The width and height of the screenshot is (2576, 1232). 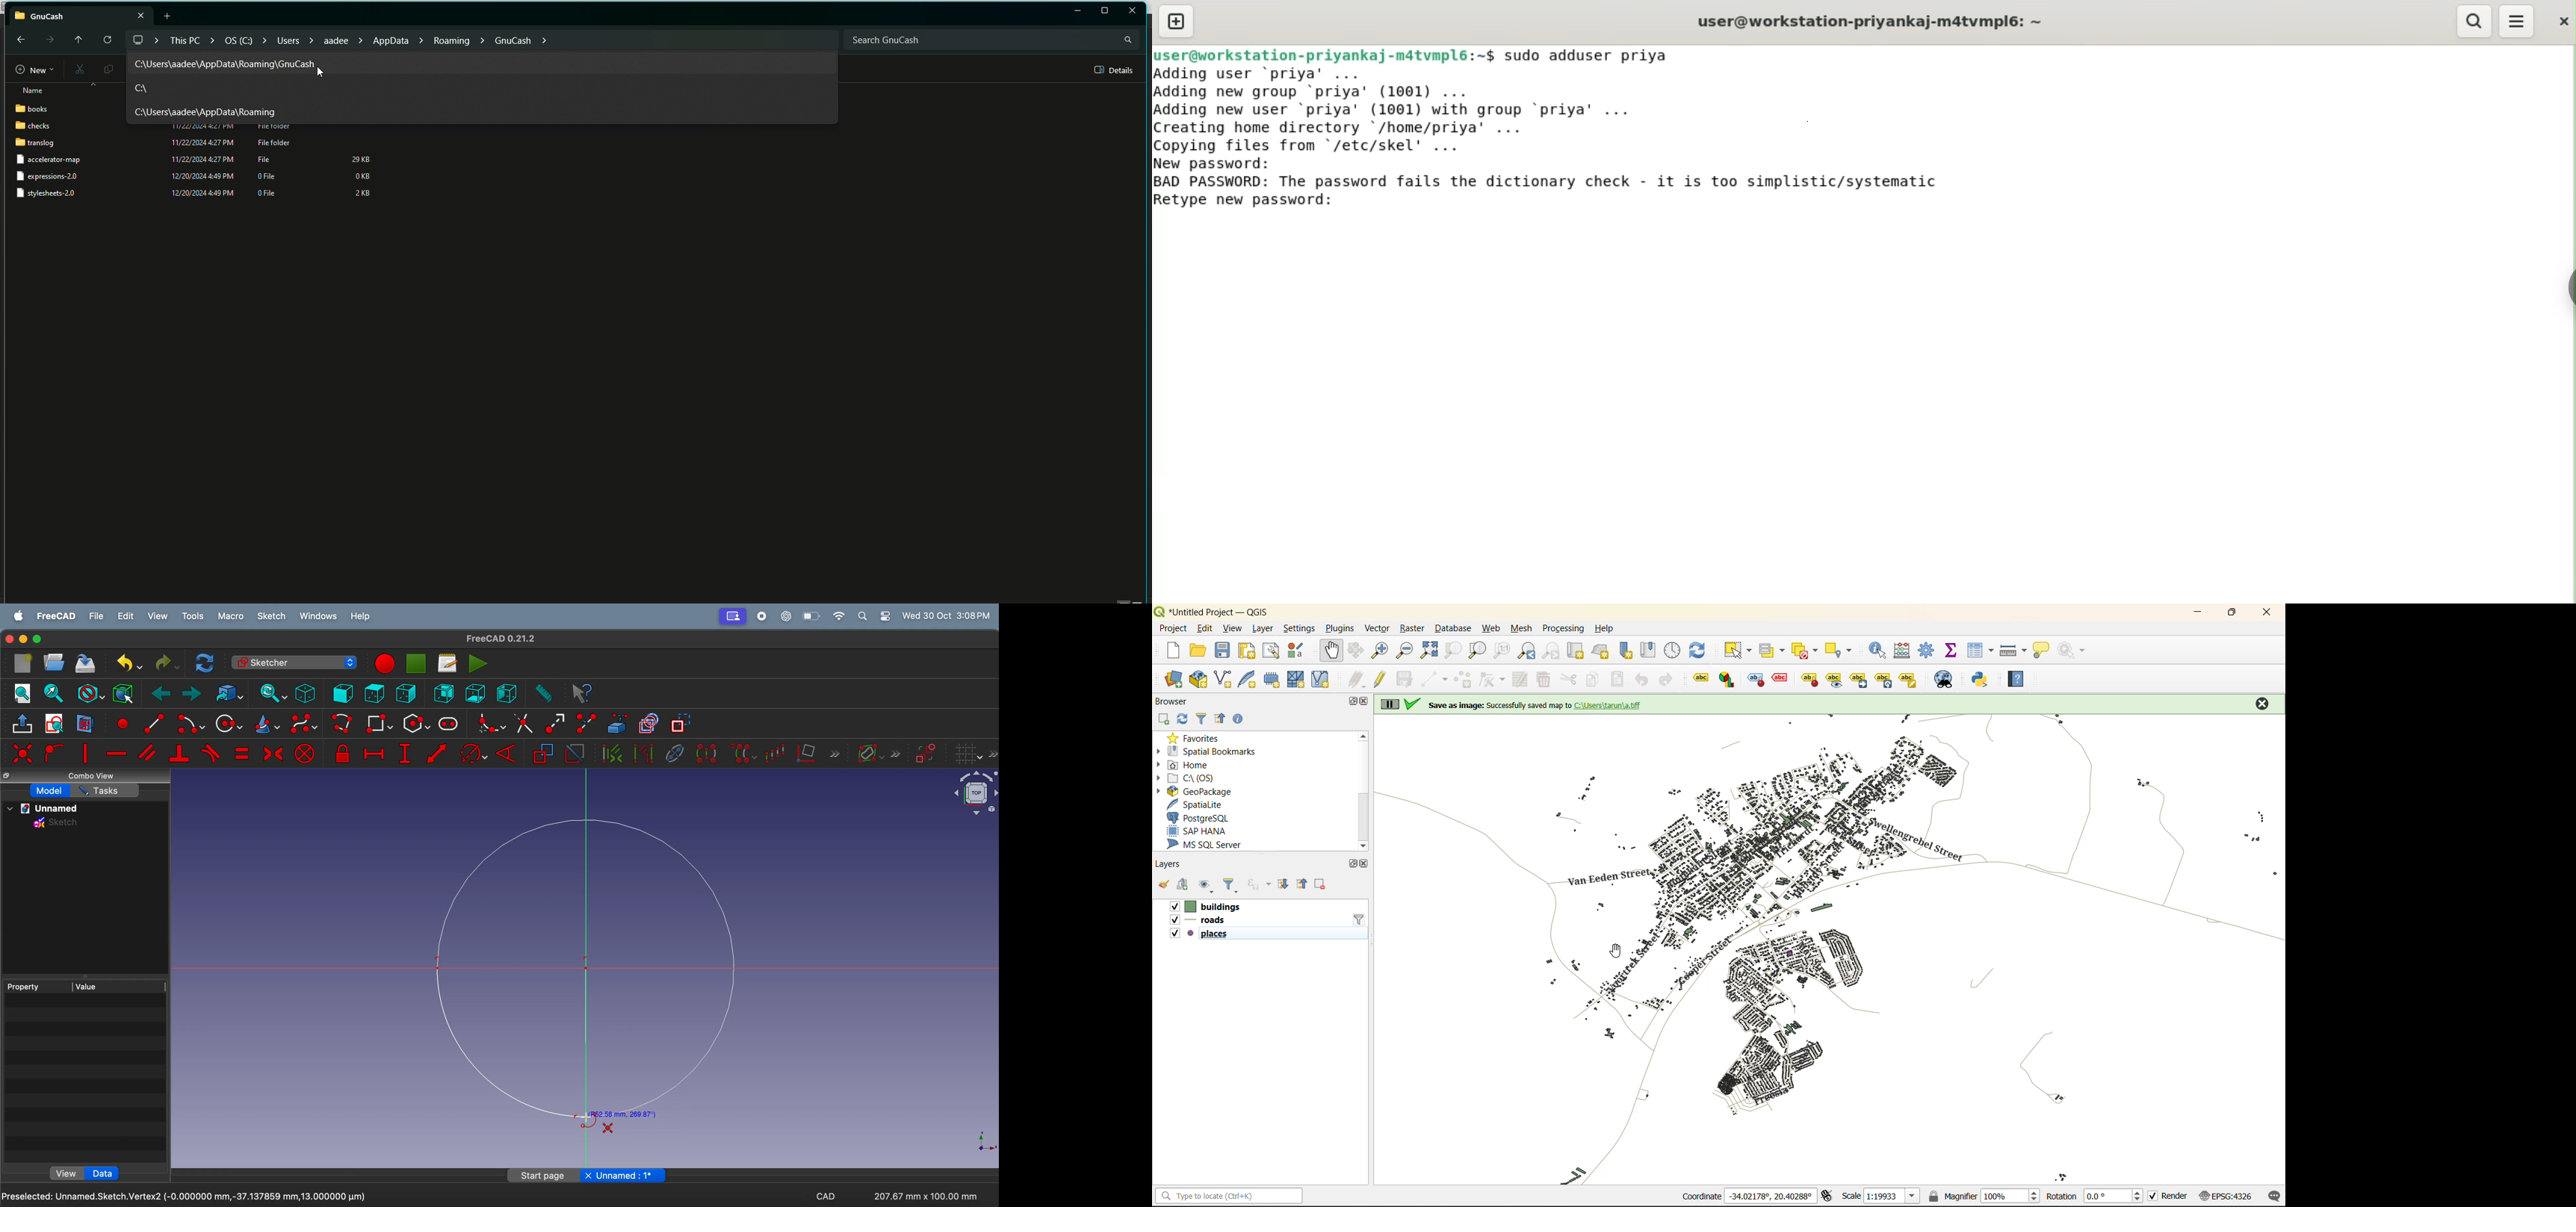 I want to click on spatial bookmarks, so click(x=1206, y=751).